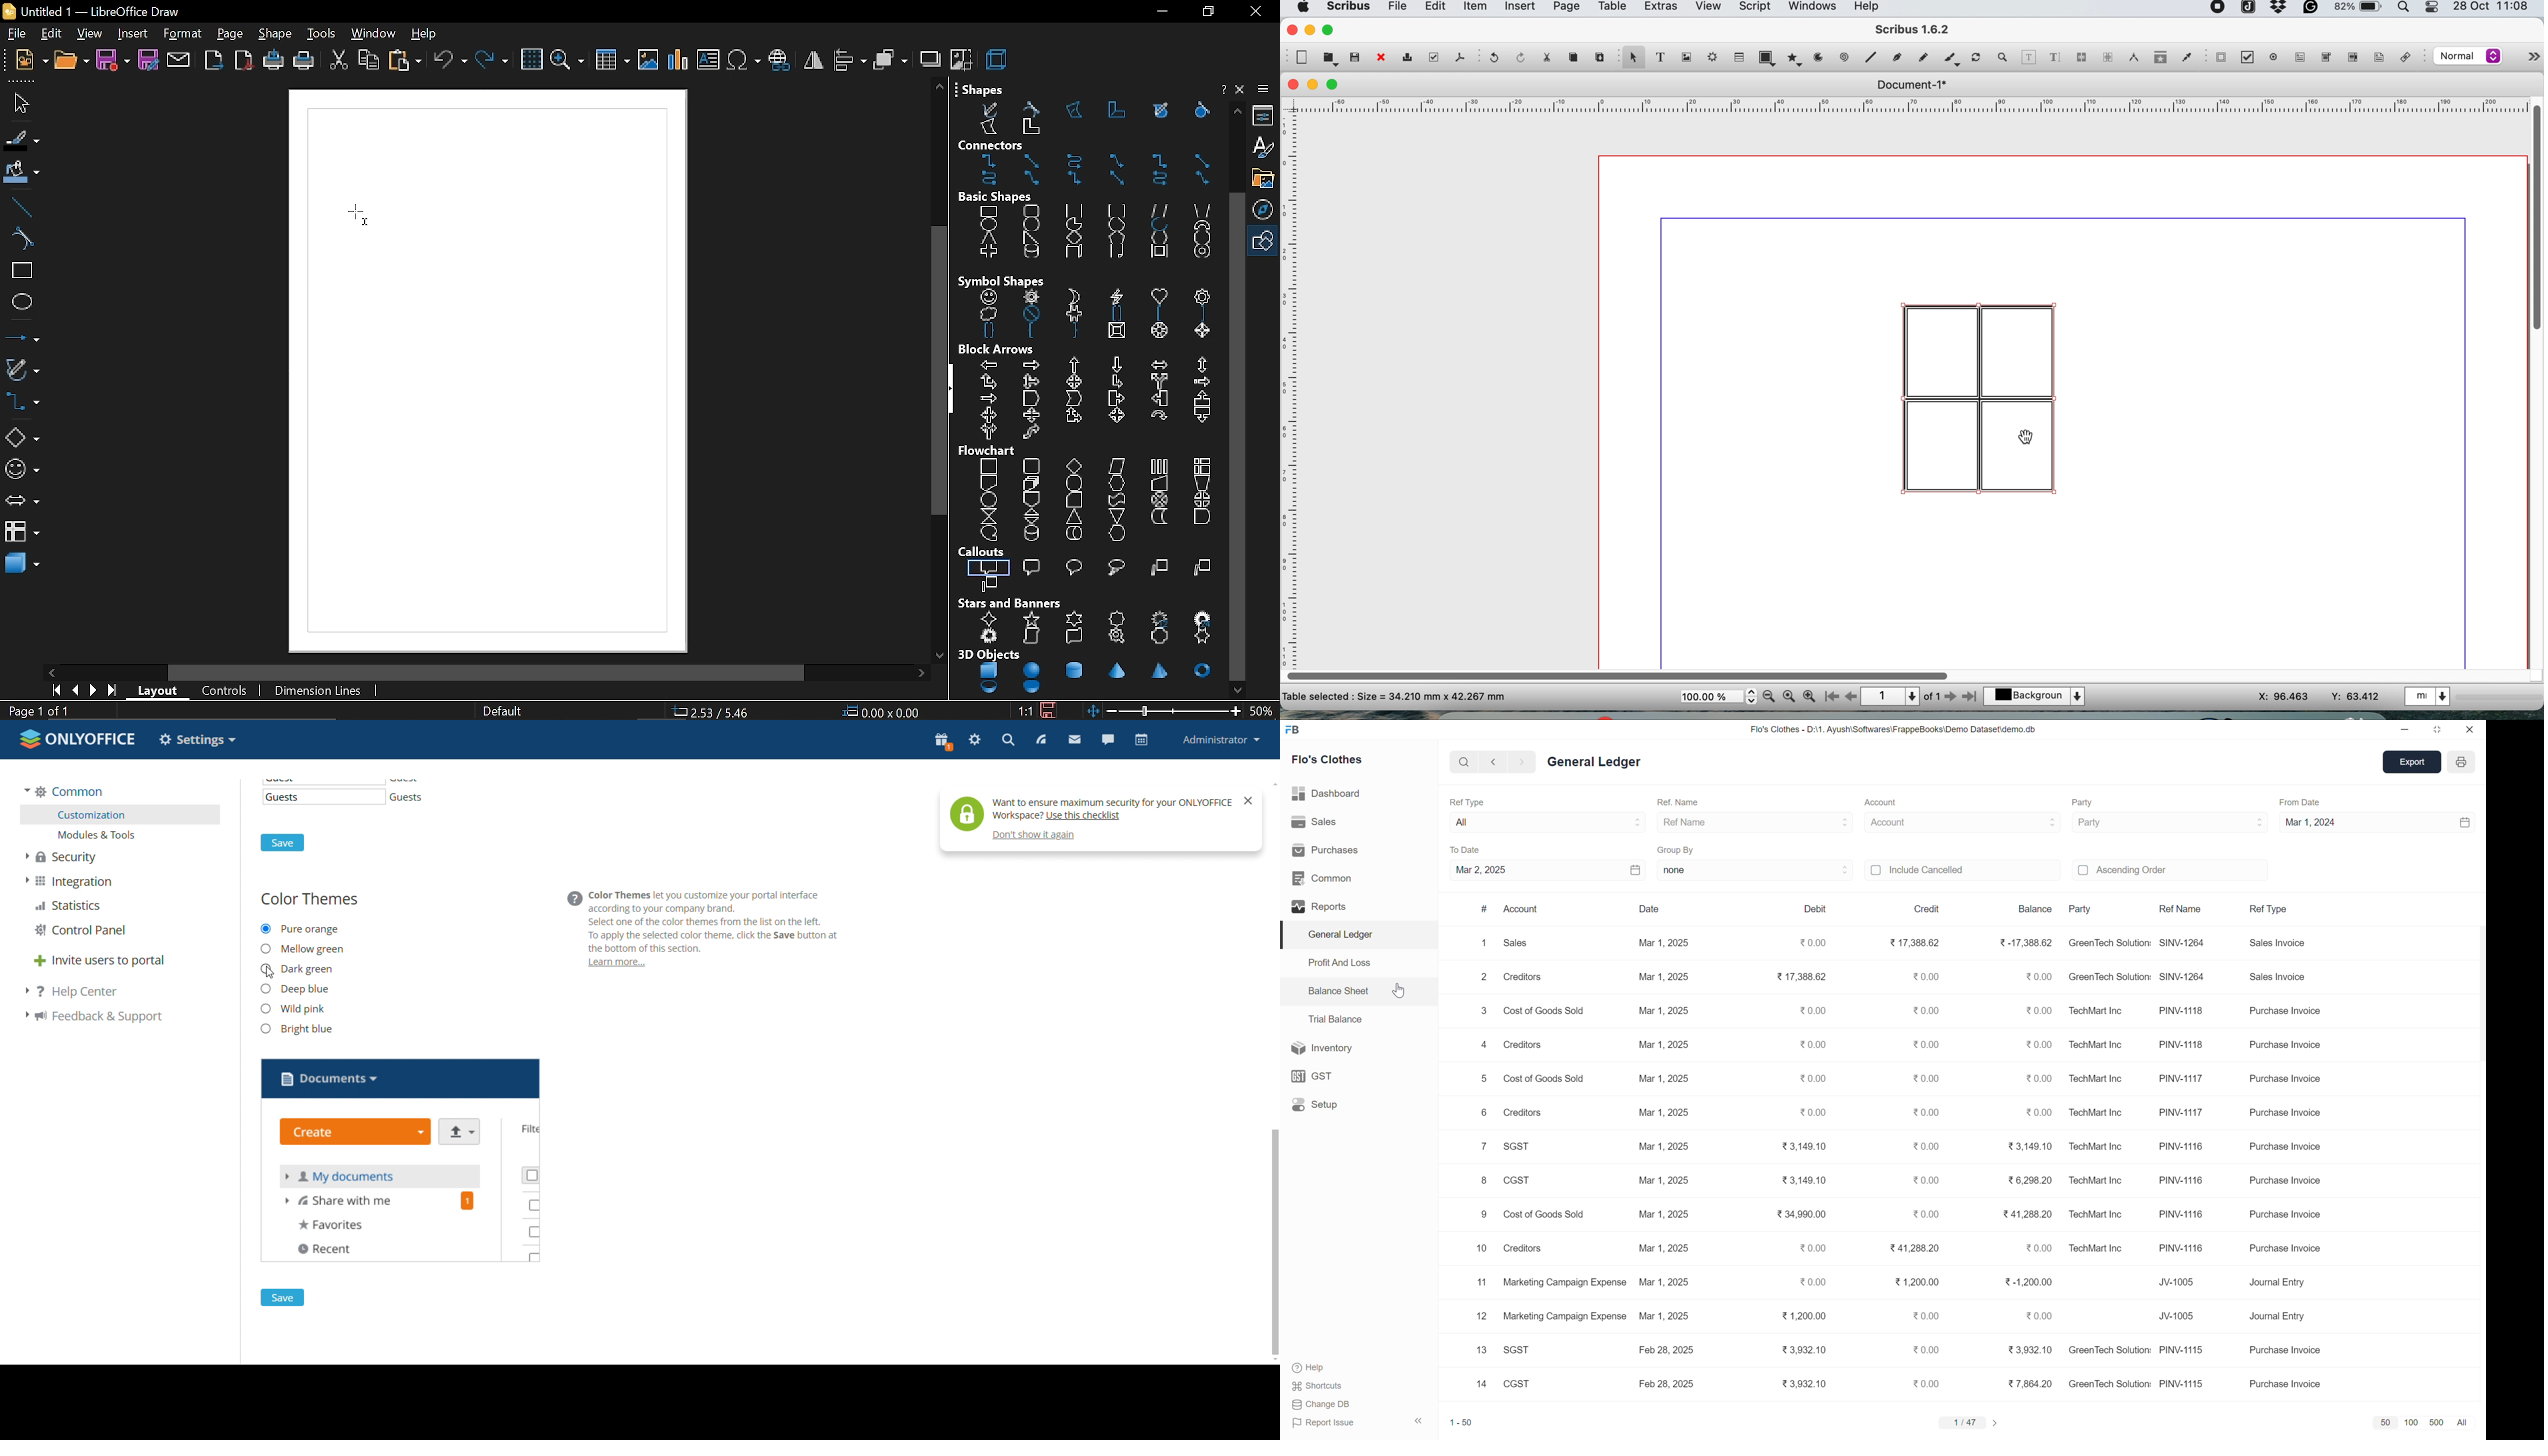  What do you see at coordinates (942, 742) in the screenshot?
I see `present` at bounding box center [942, 742].